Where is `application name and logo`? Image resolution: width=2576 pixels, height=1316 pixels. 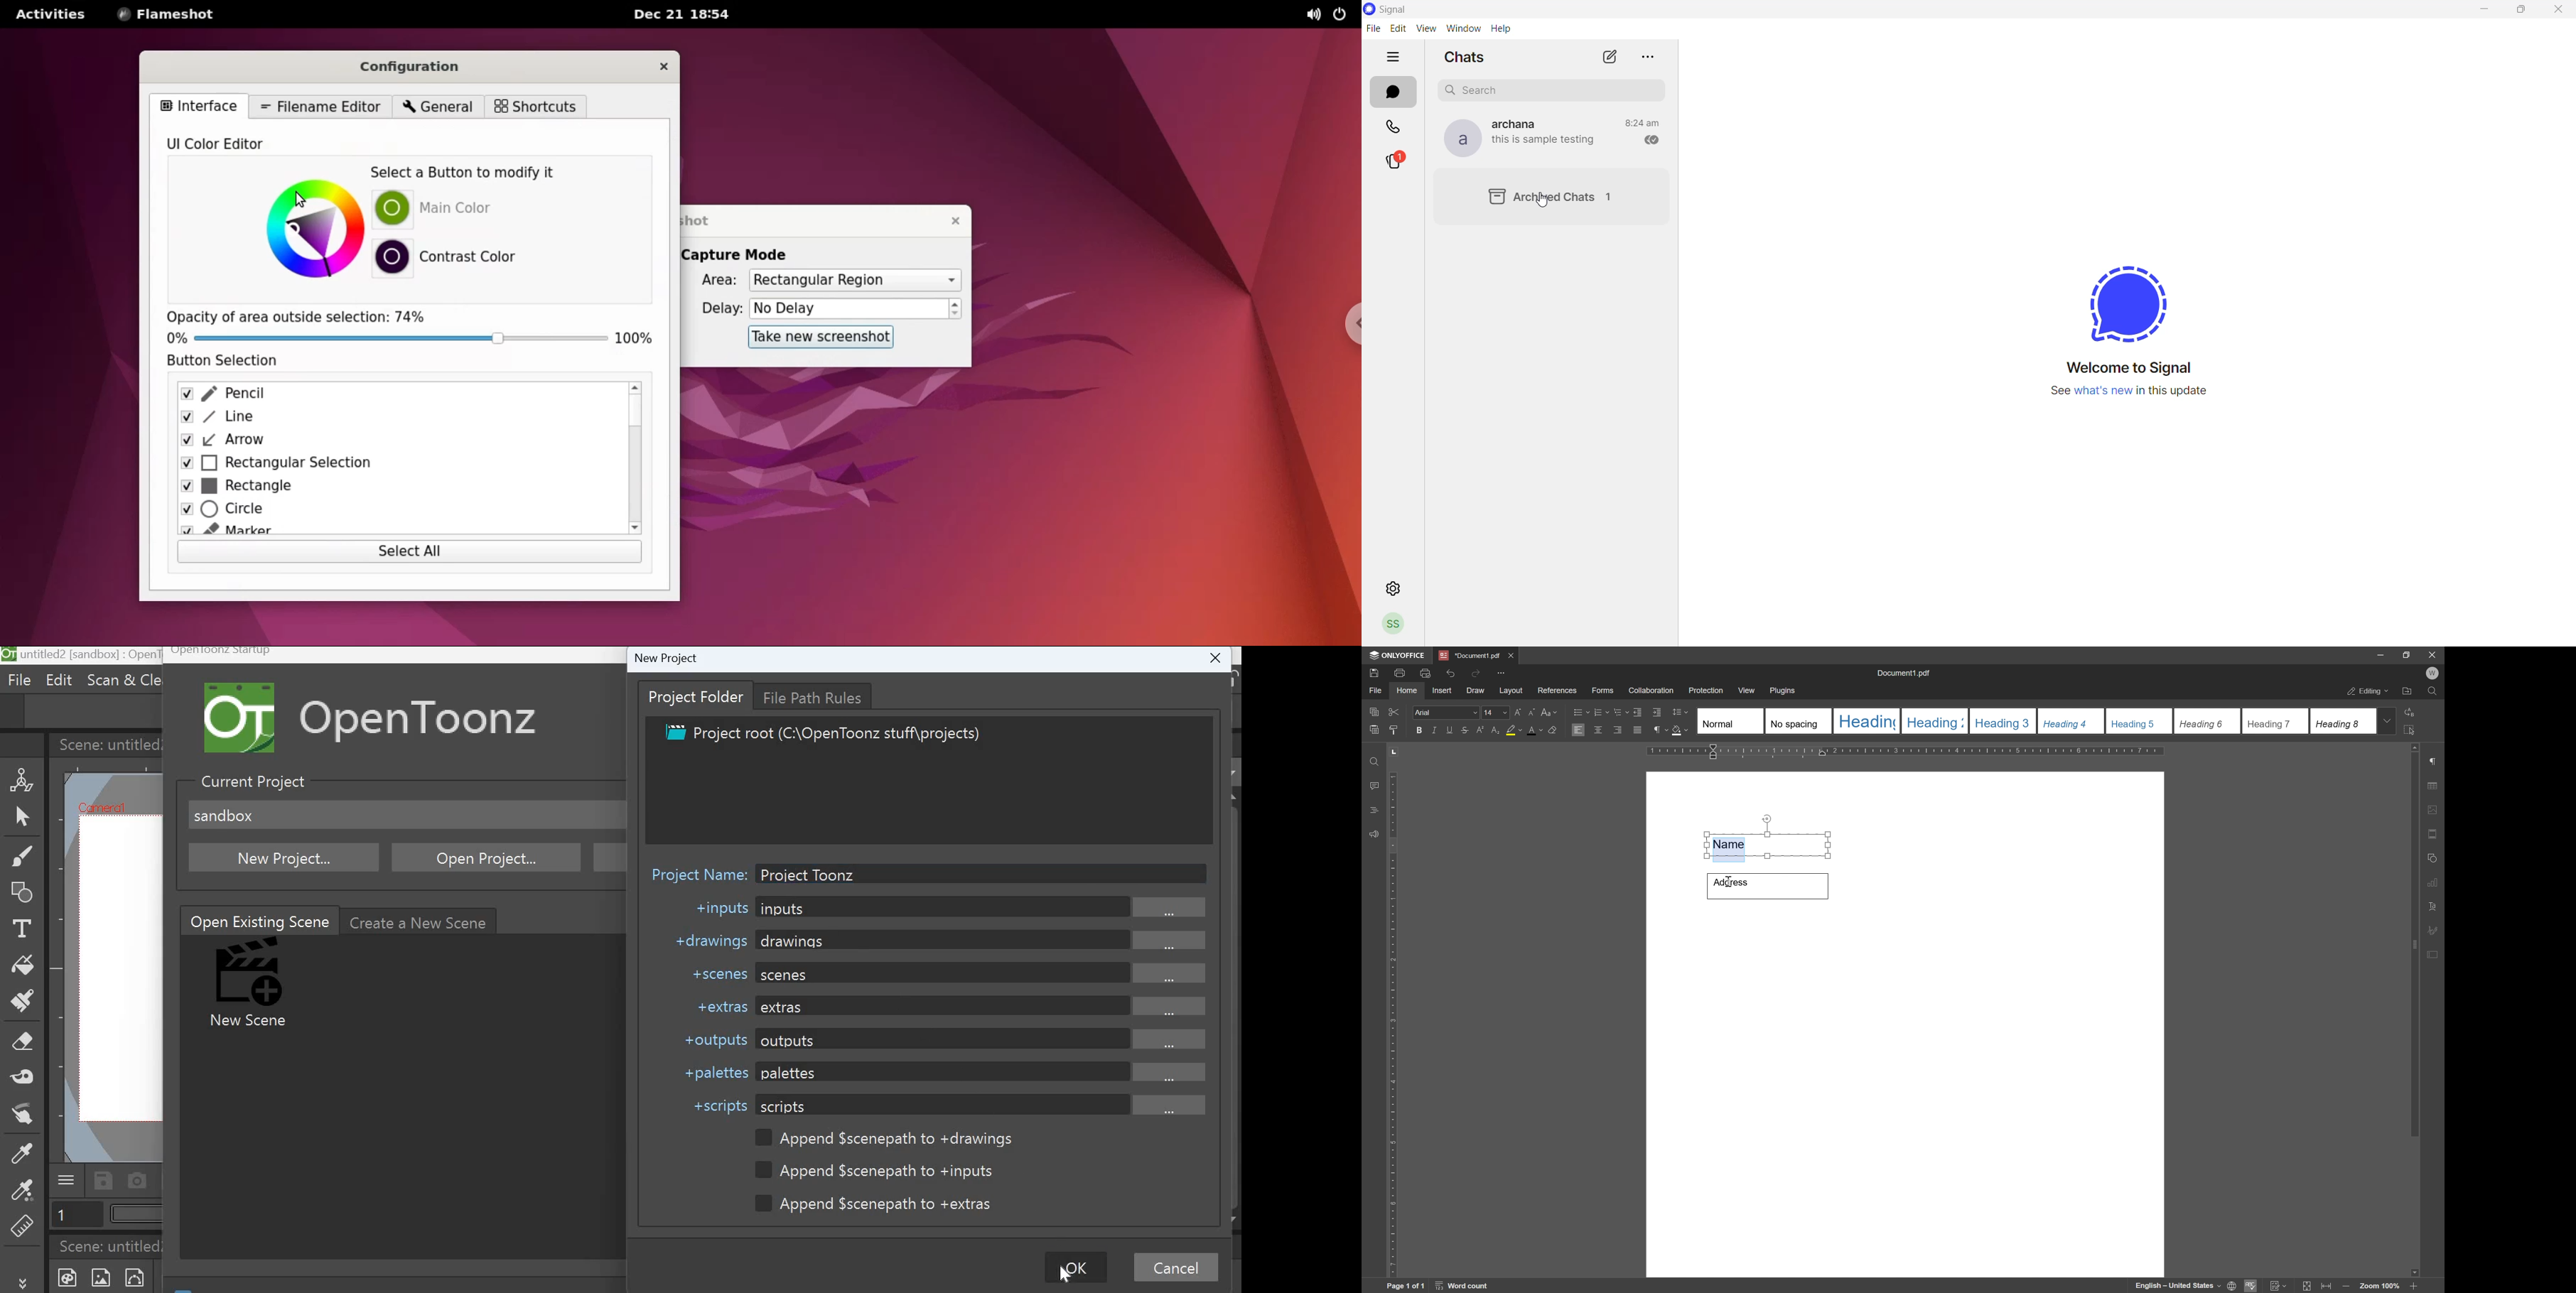 application name and logo is located at coordinates (1401, 10).